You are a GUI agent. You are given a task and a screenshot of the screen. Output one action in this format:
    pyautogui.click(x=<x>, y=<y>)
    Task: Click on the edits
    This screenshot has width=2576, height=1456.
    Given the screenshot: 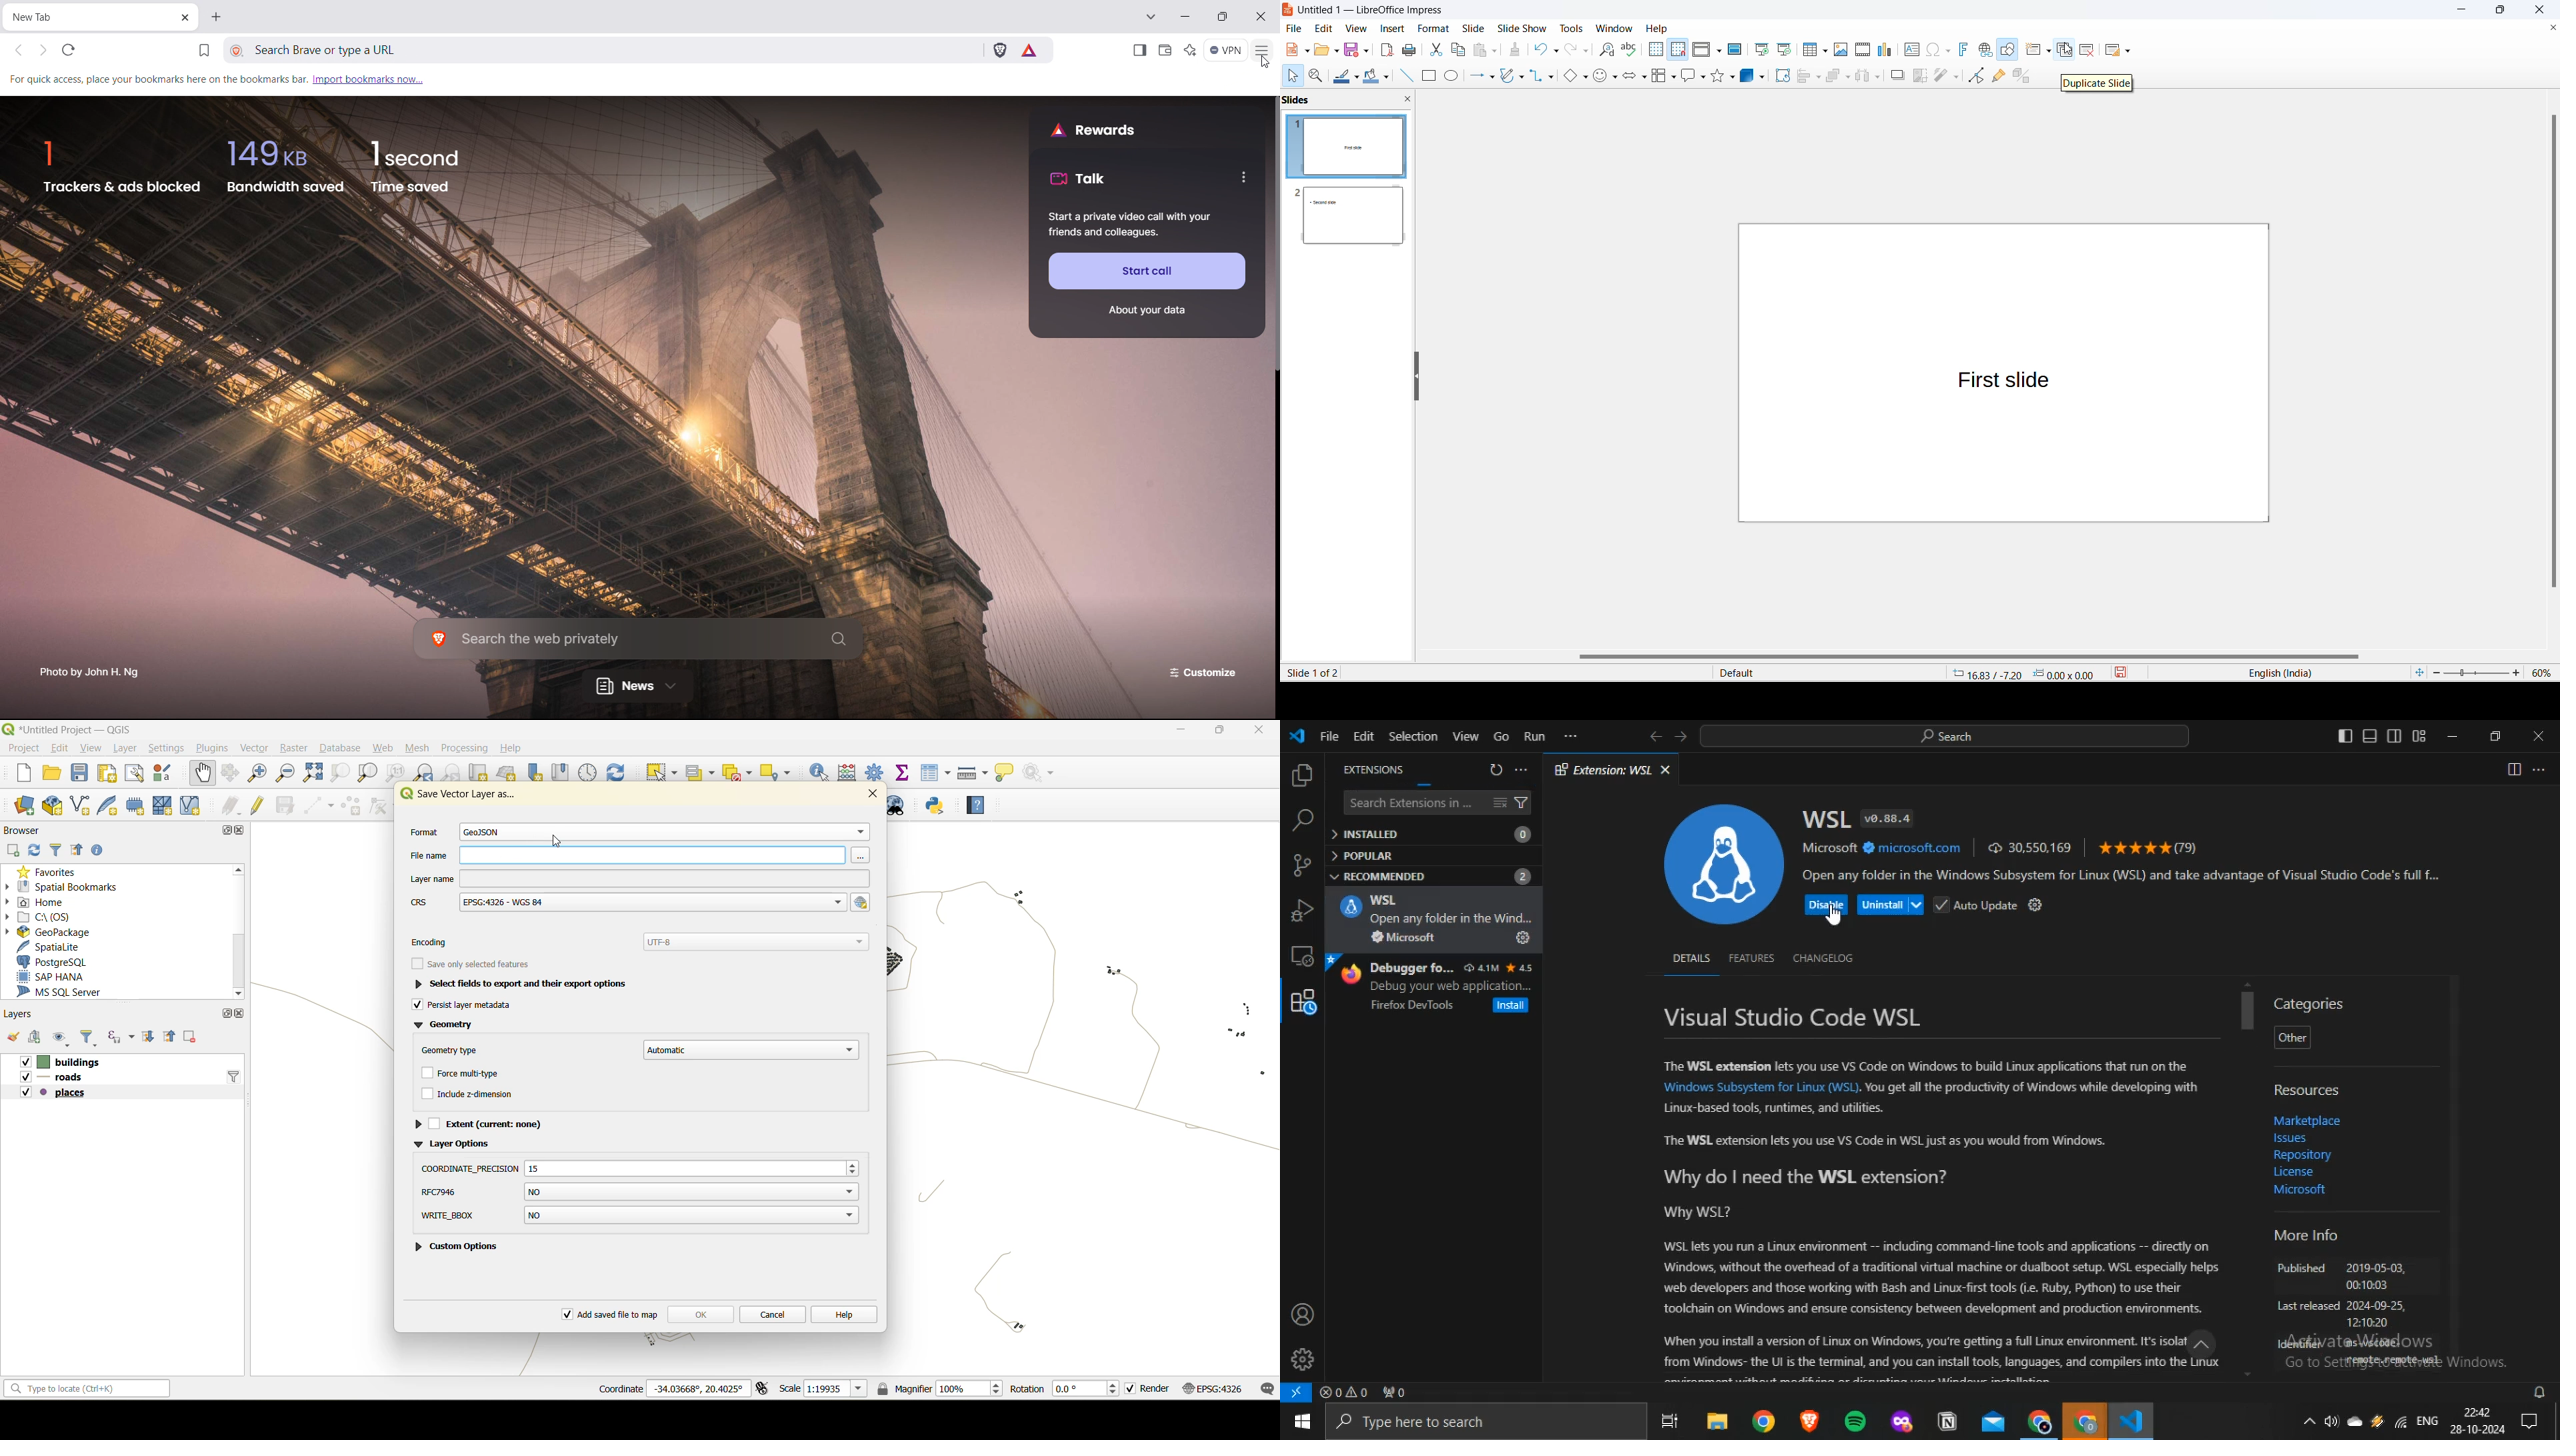 What is the action you would take?
    pyautogui.click(x=231, y=804)
    